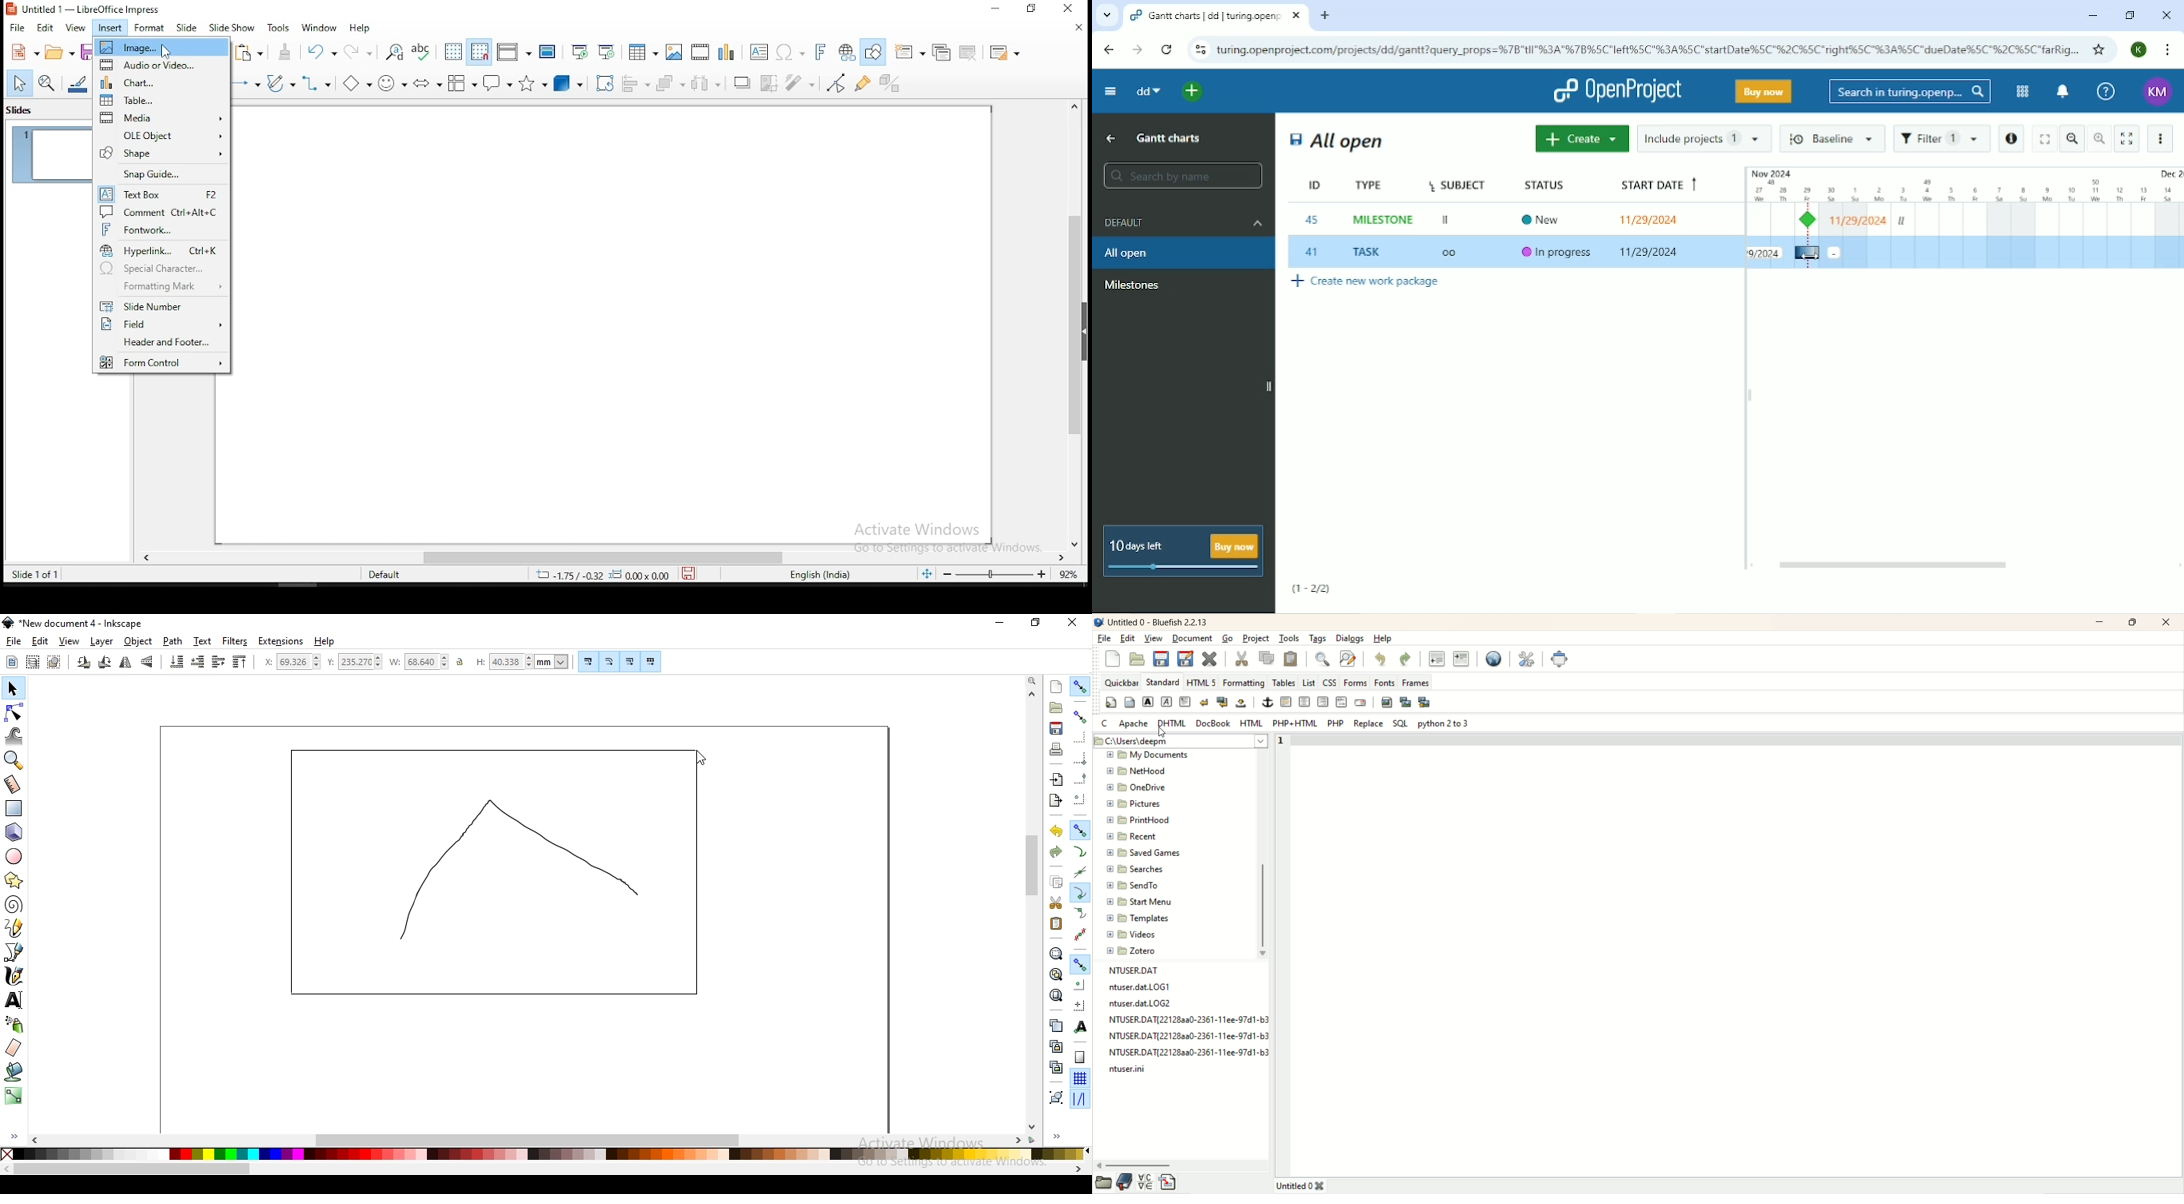  I want to click on file, so click(1105, 638).